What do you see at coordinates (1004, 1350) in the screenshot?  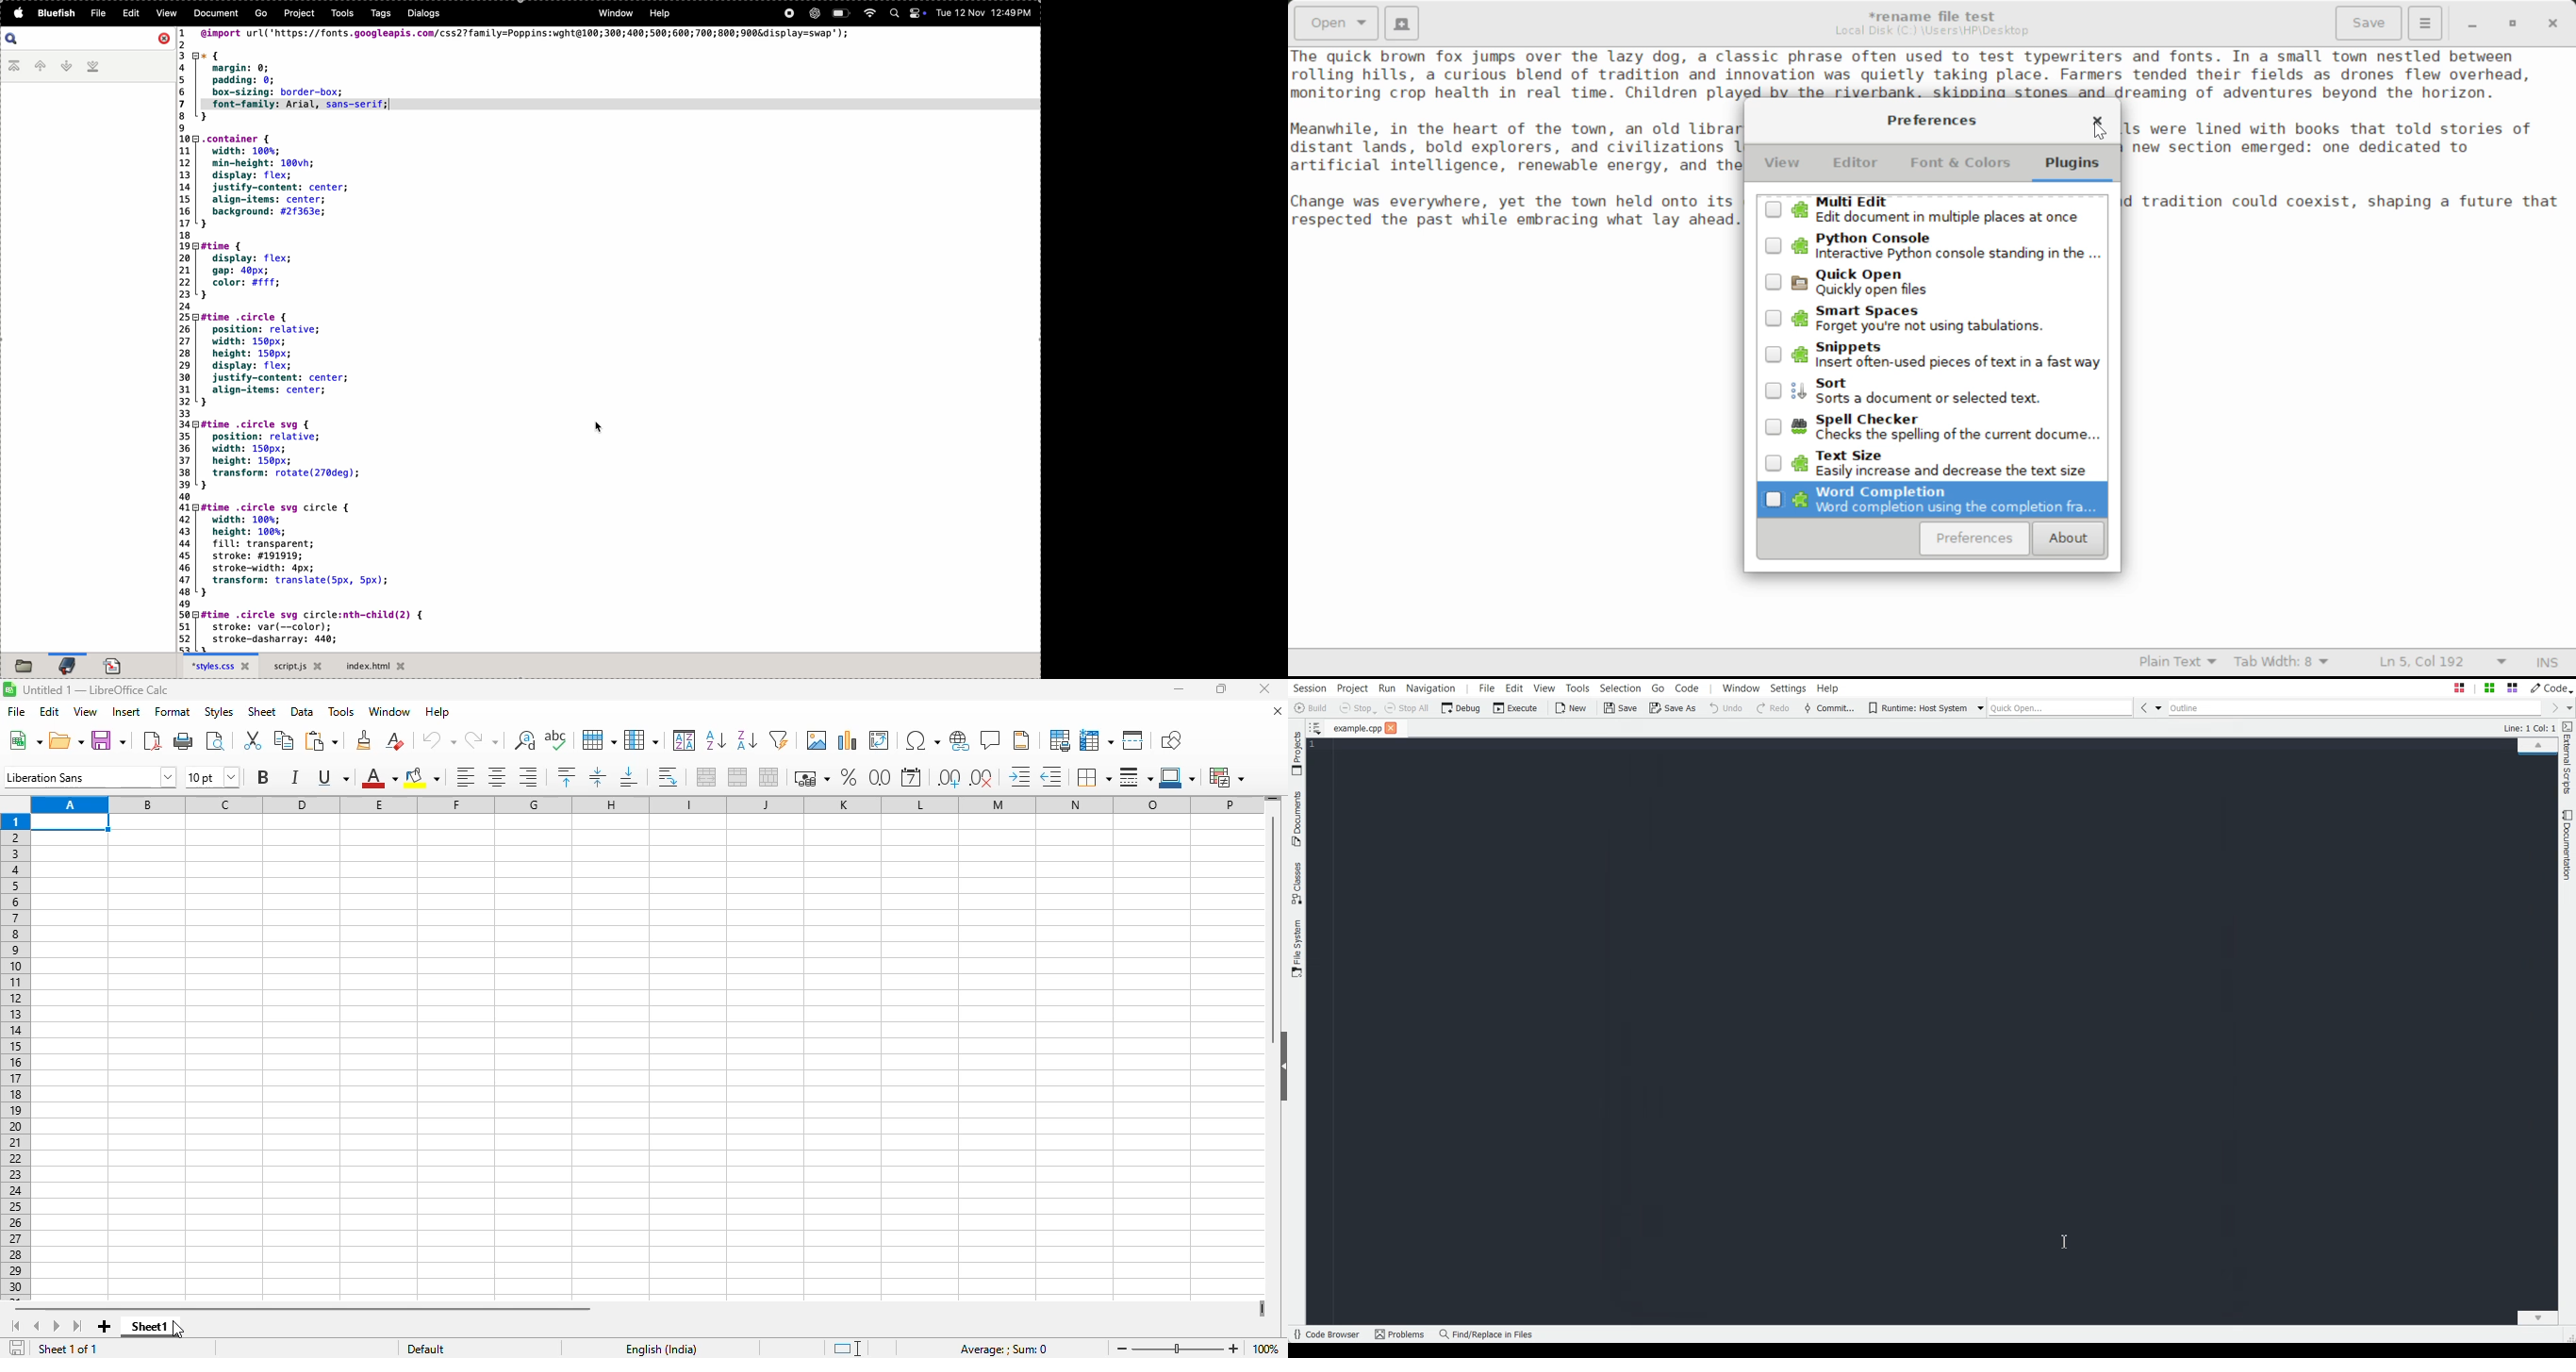 I see `formula` at bounding box center [1004, 1350].